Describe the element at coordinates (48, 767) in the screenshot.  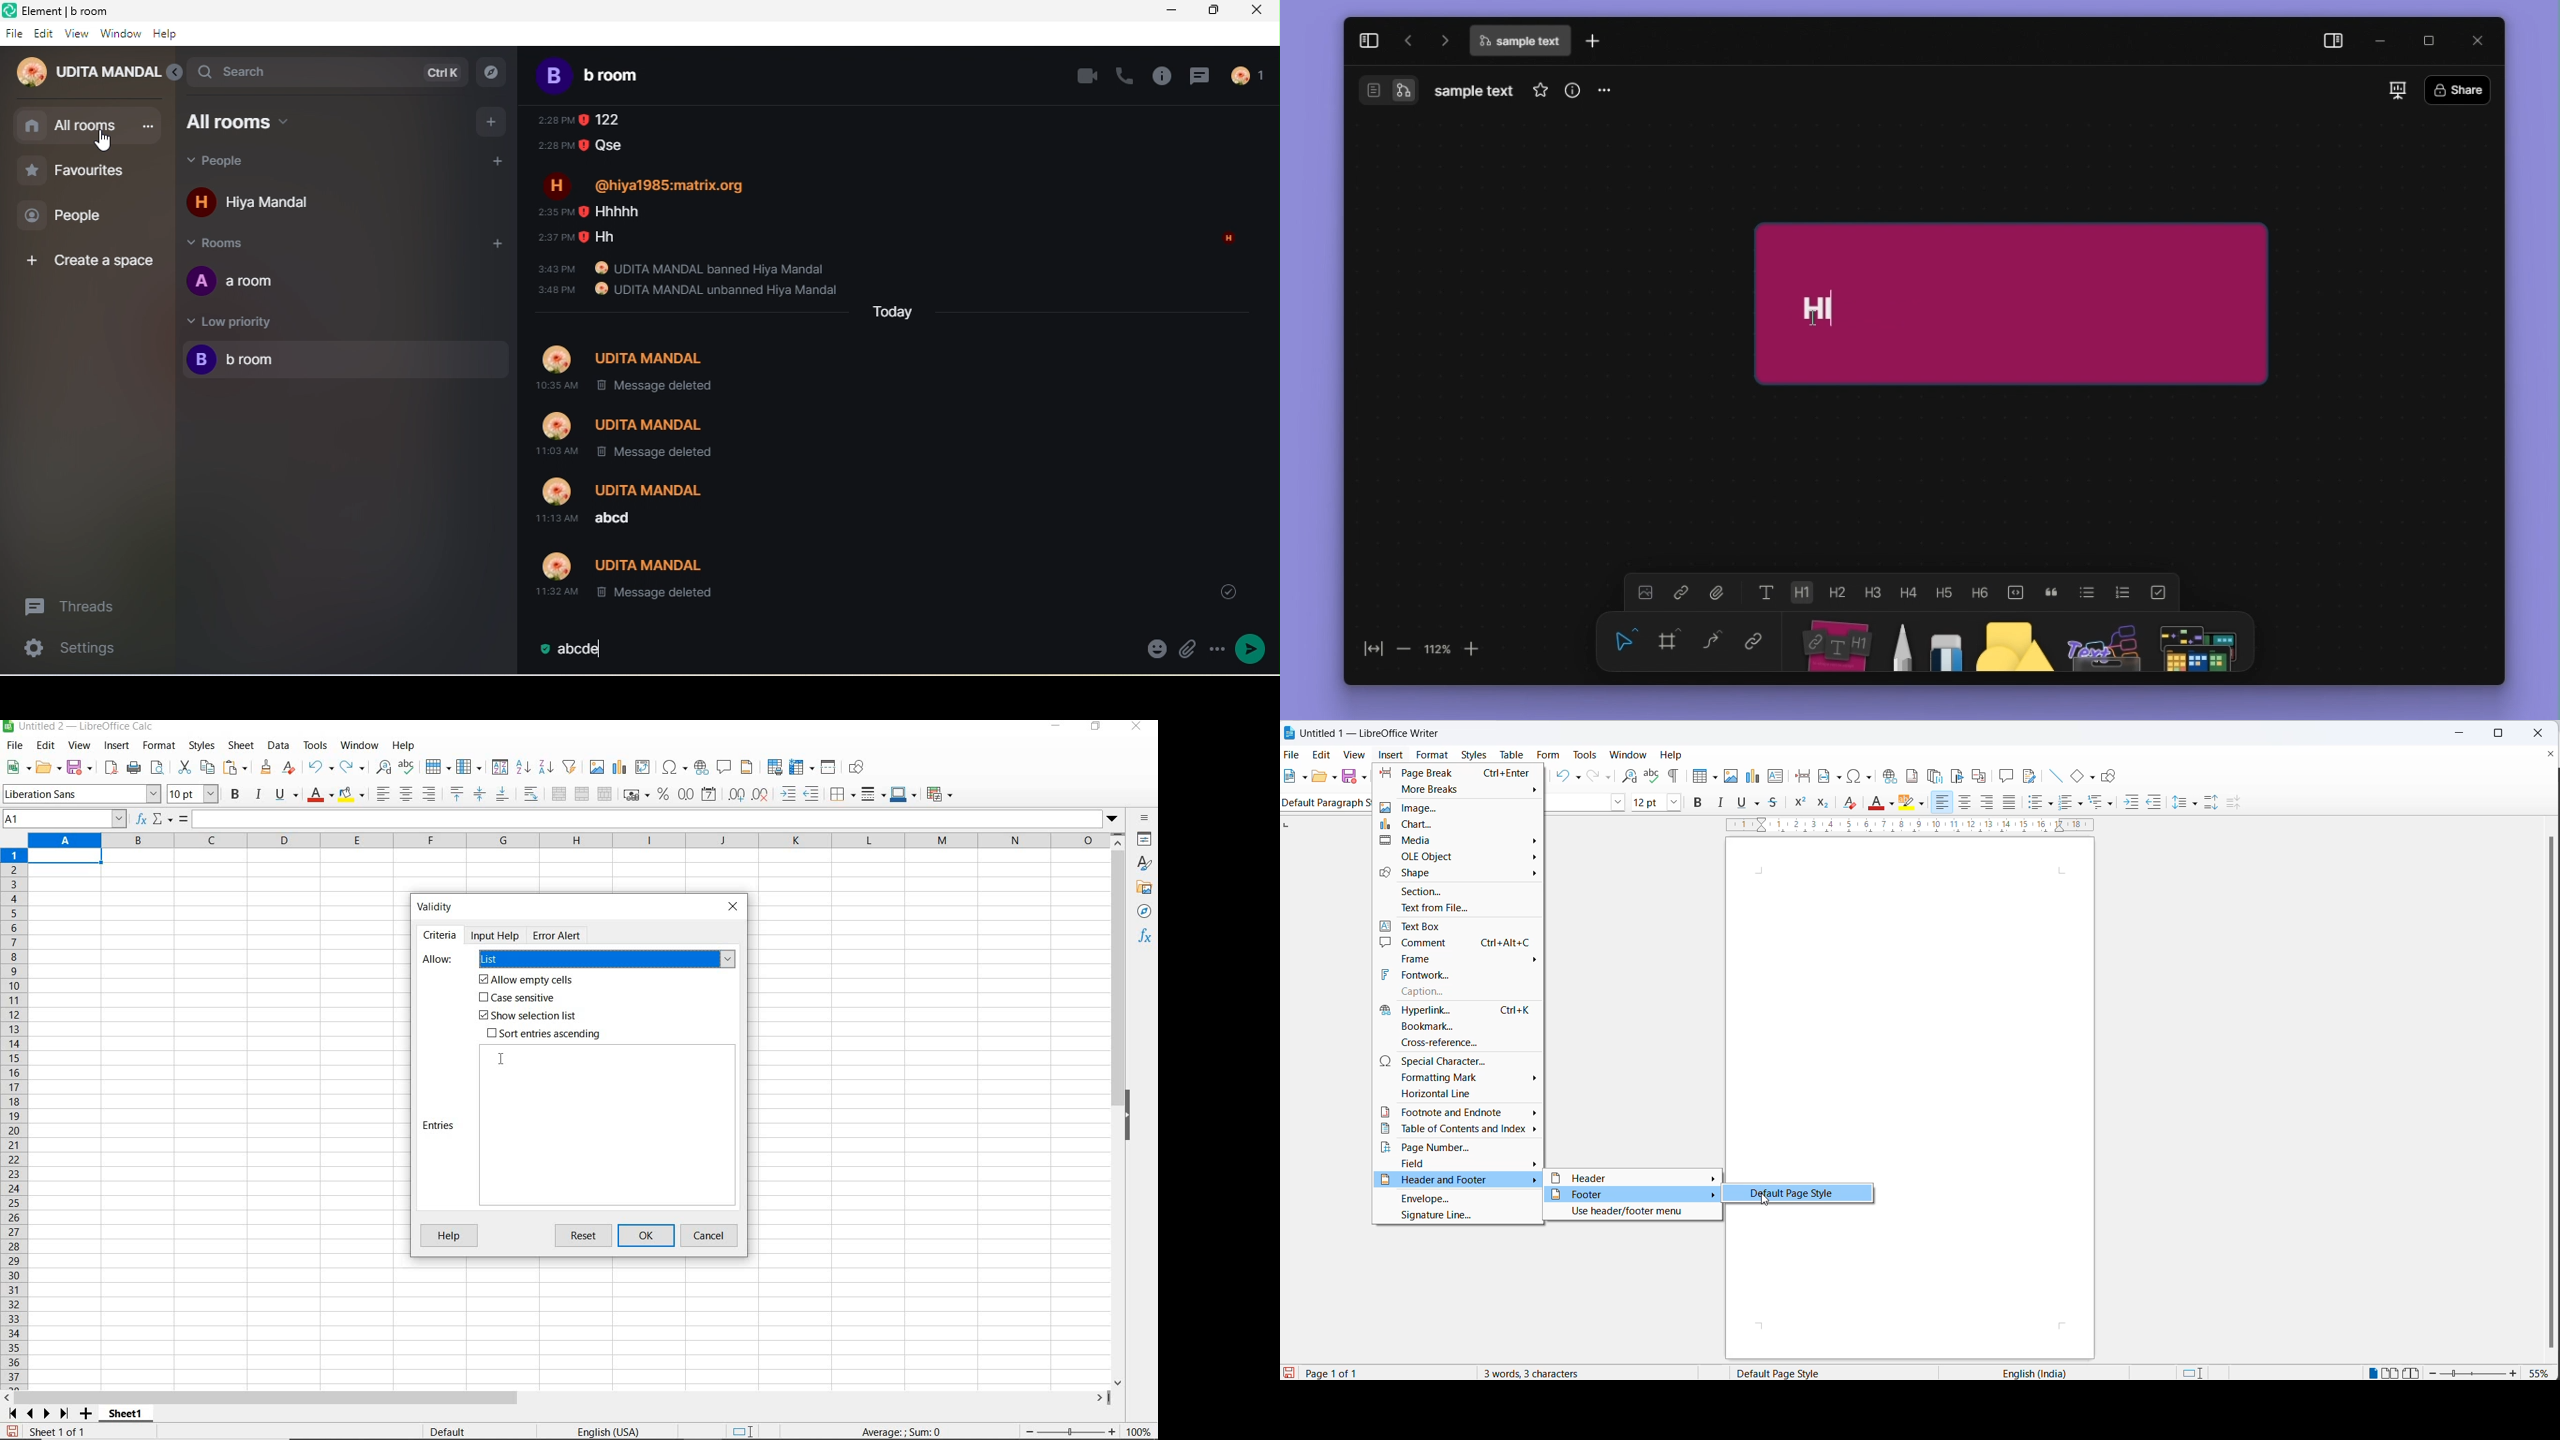
I see `open` at that location.